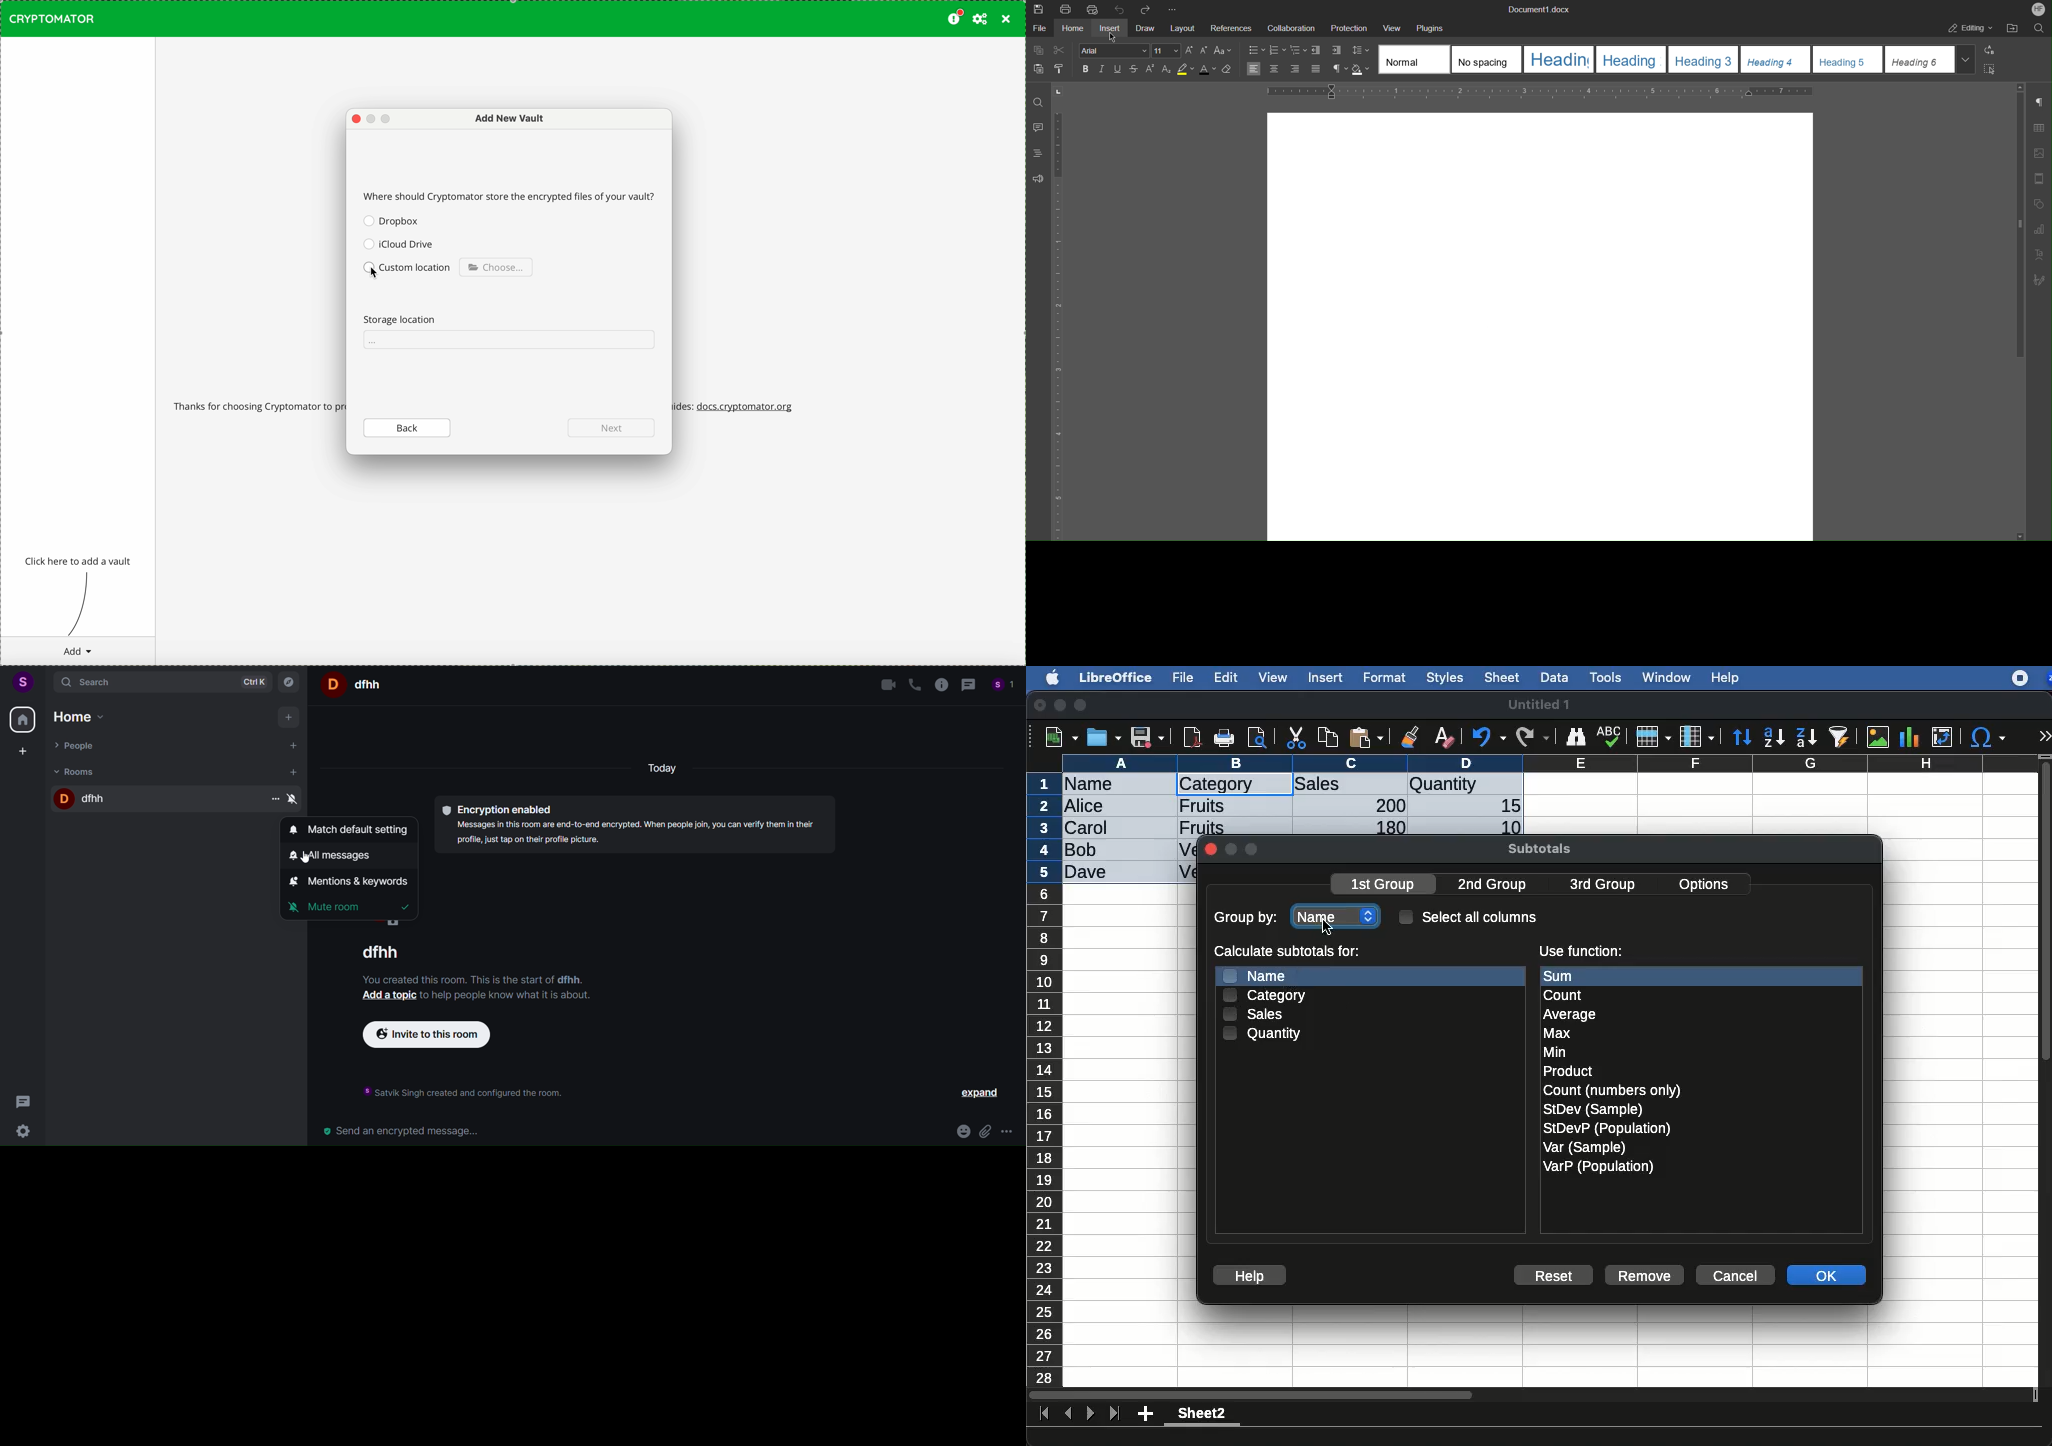 Image resolution: width=2072 pixels, height=1456 pixels. I want to click on Count (numbers only), so click(1614, 1090).